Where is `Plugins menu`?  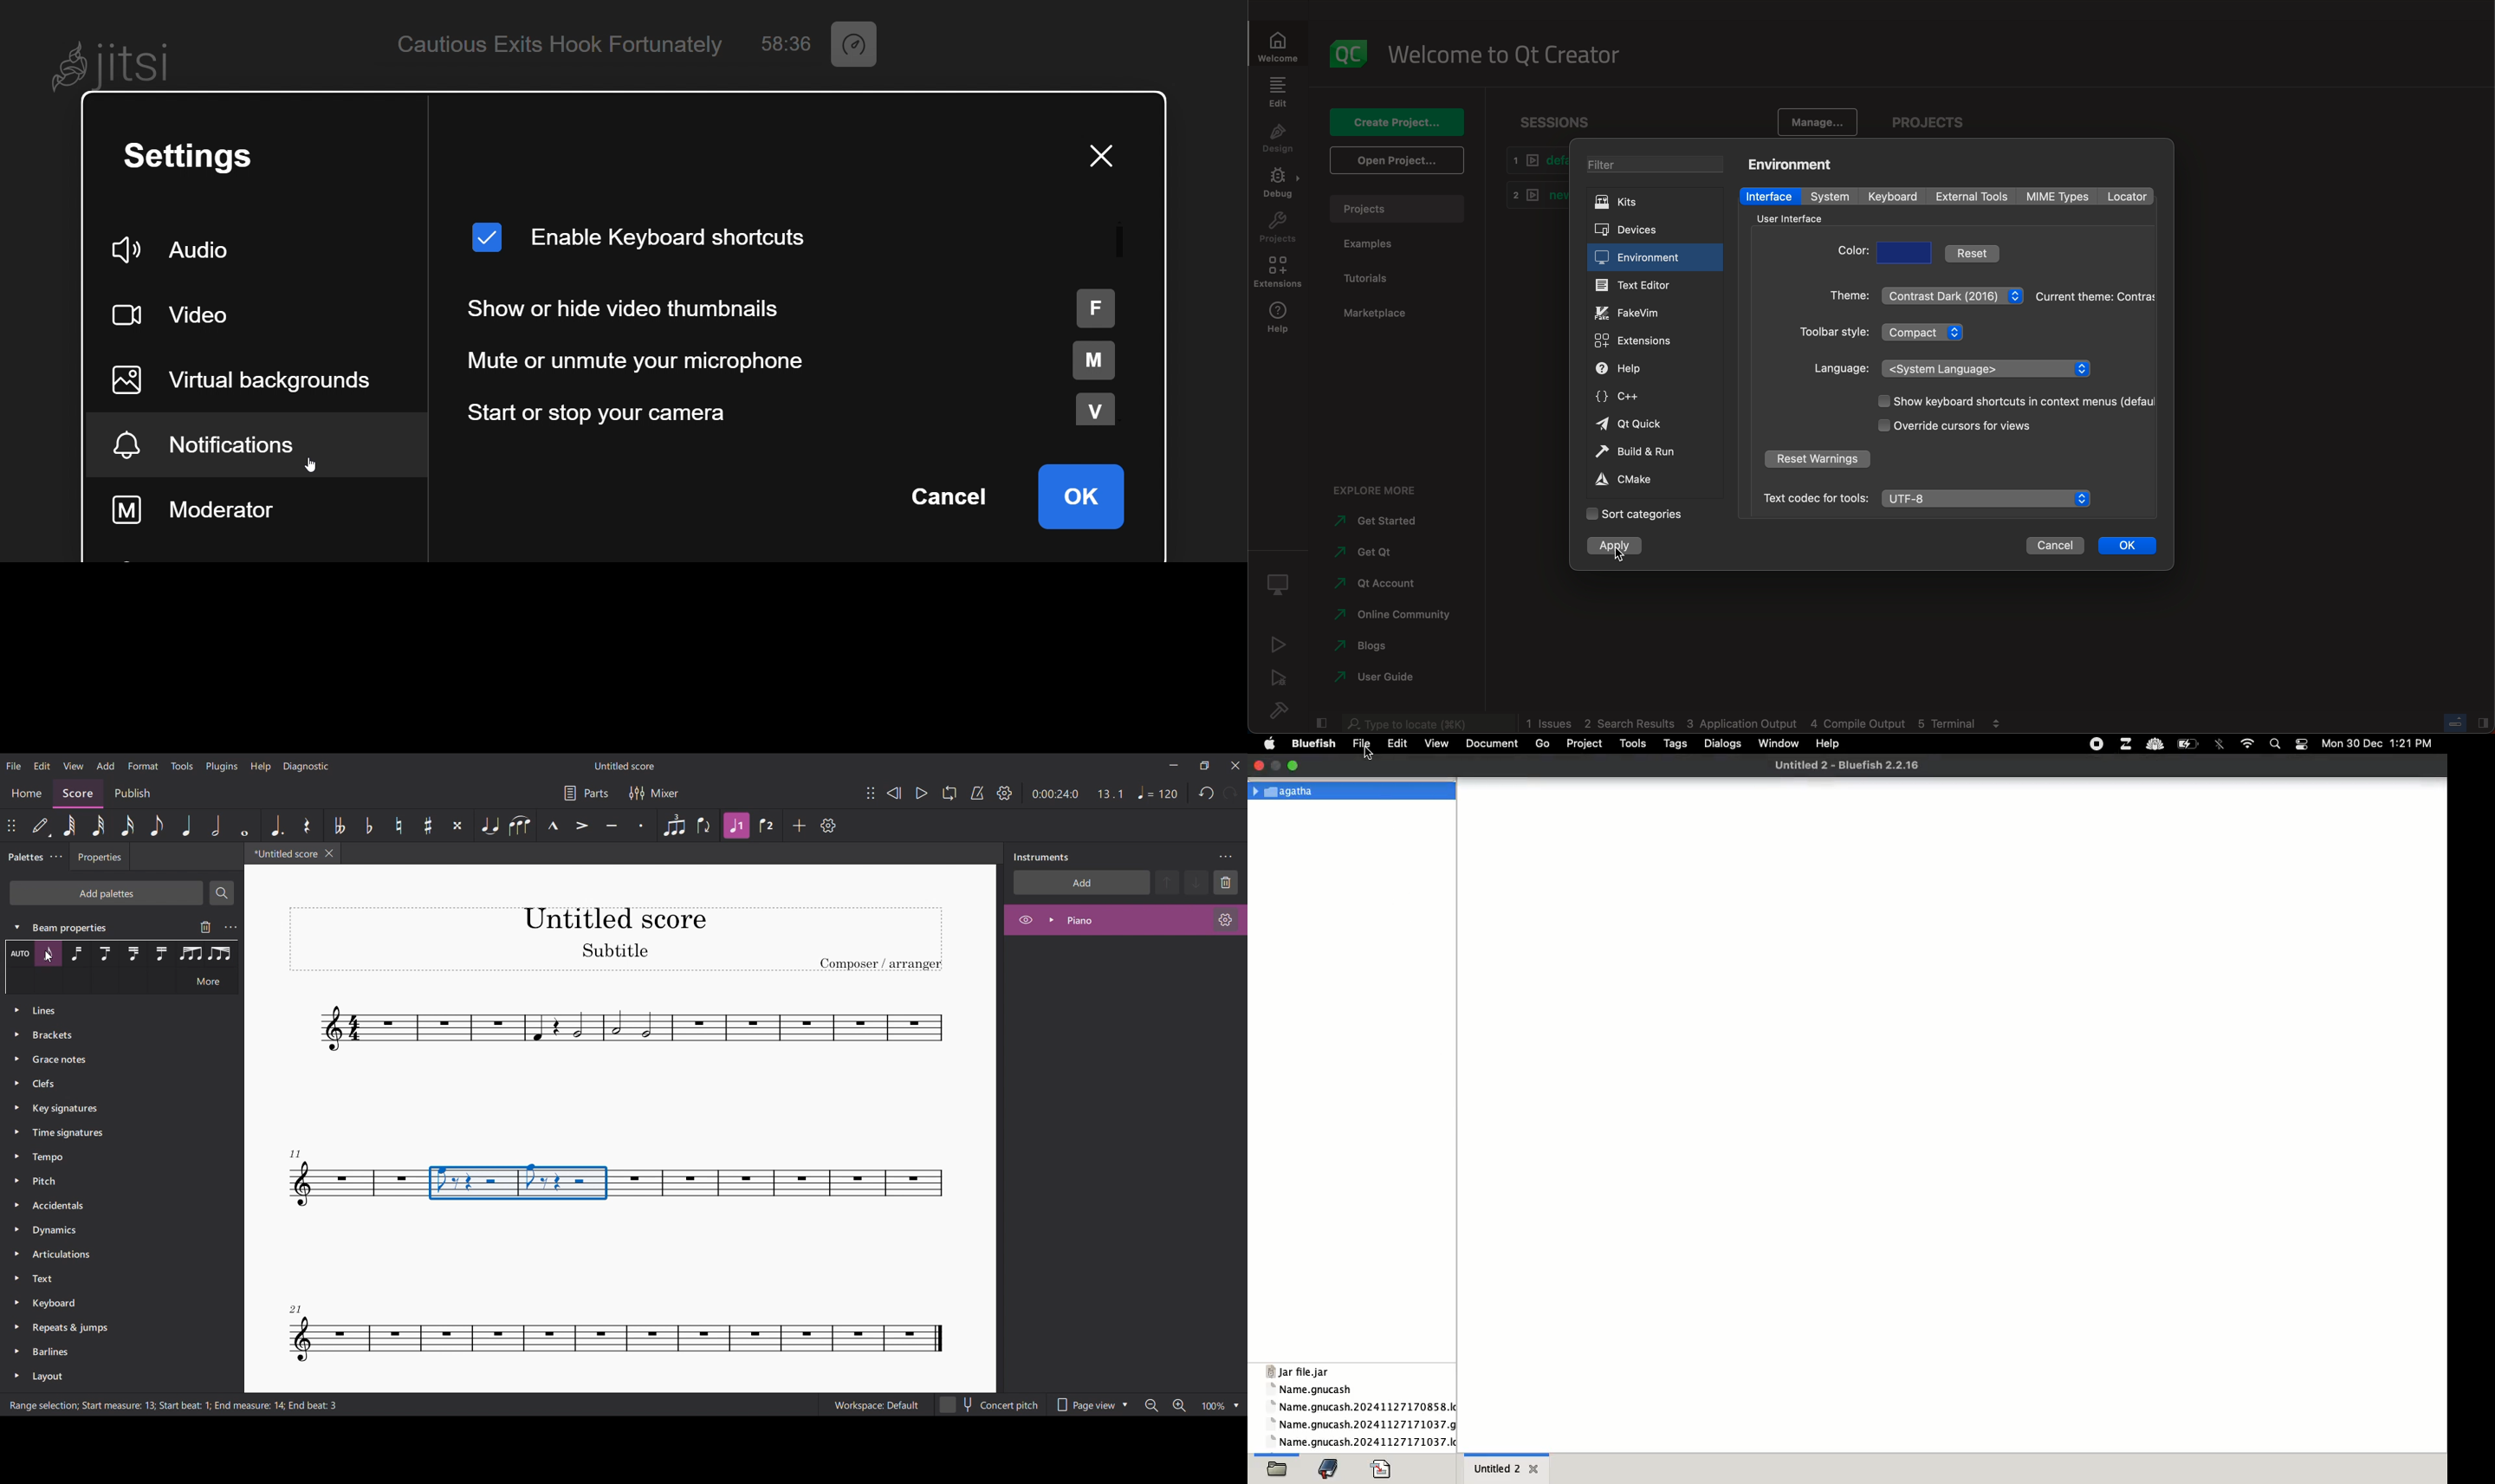
Plugins menu is located at coordinates (222, 767).